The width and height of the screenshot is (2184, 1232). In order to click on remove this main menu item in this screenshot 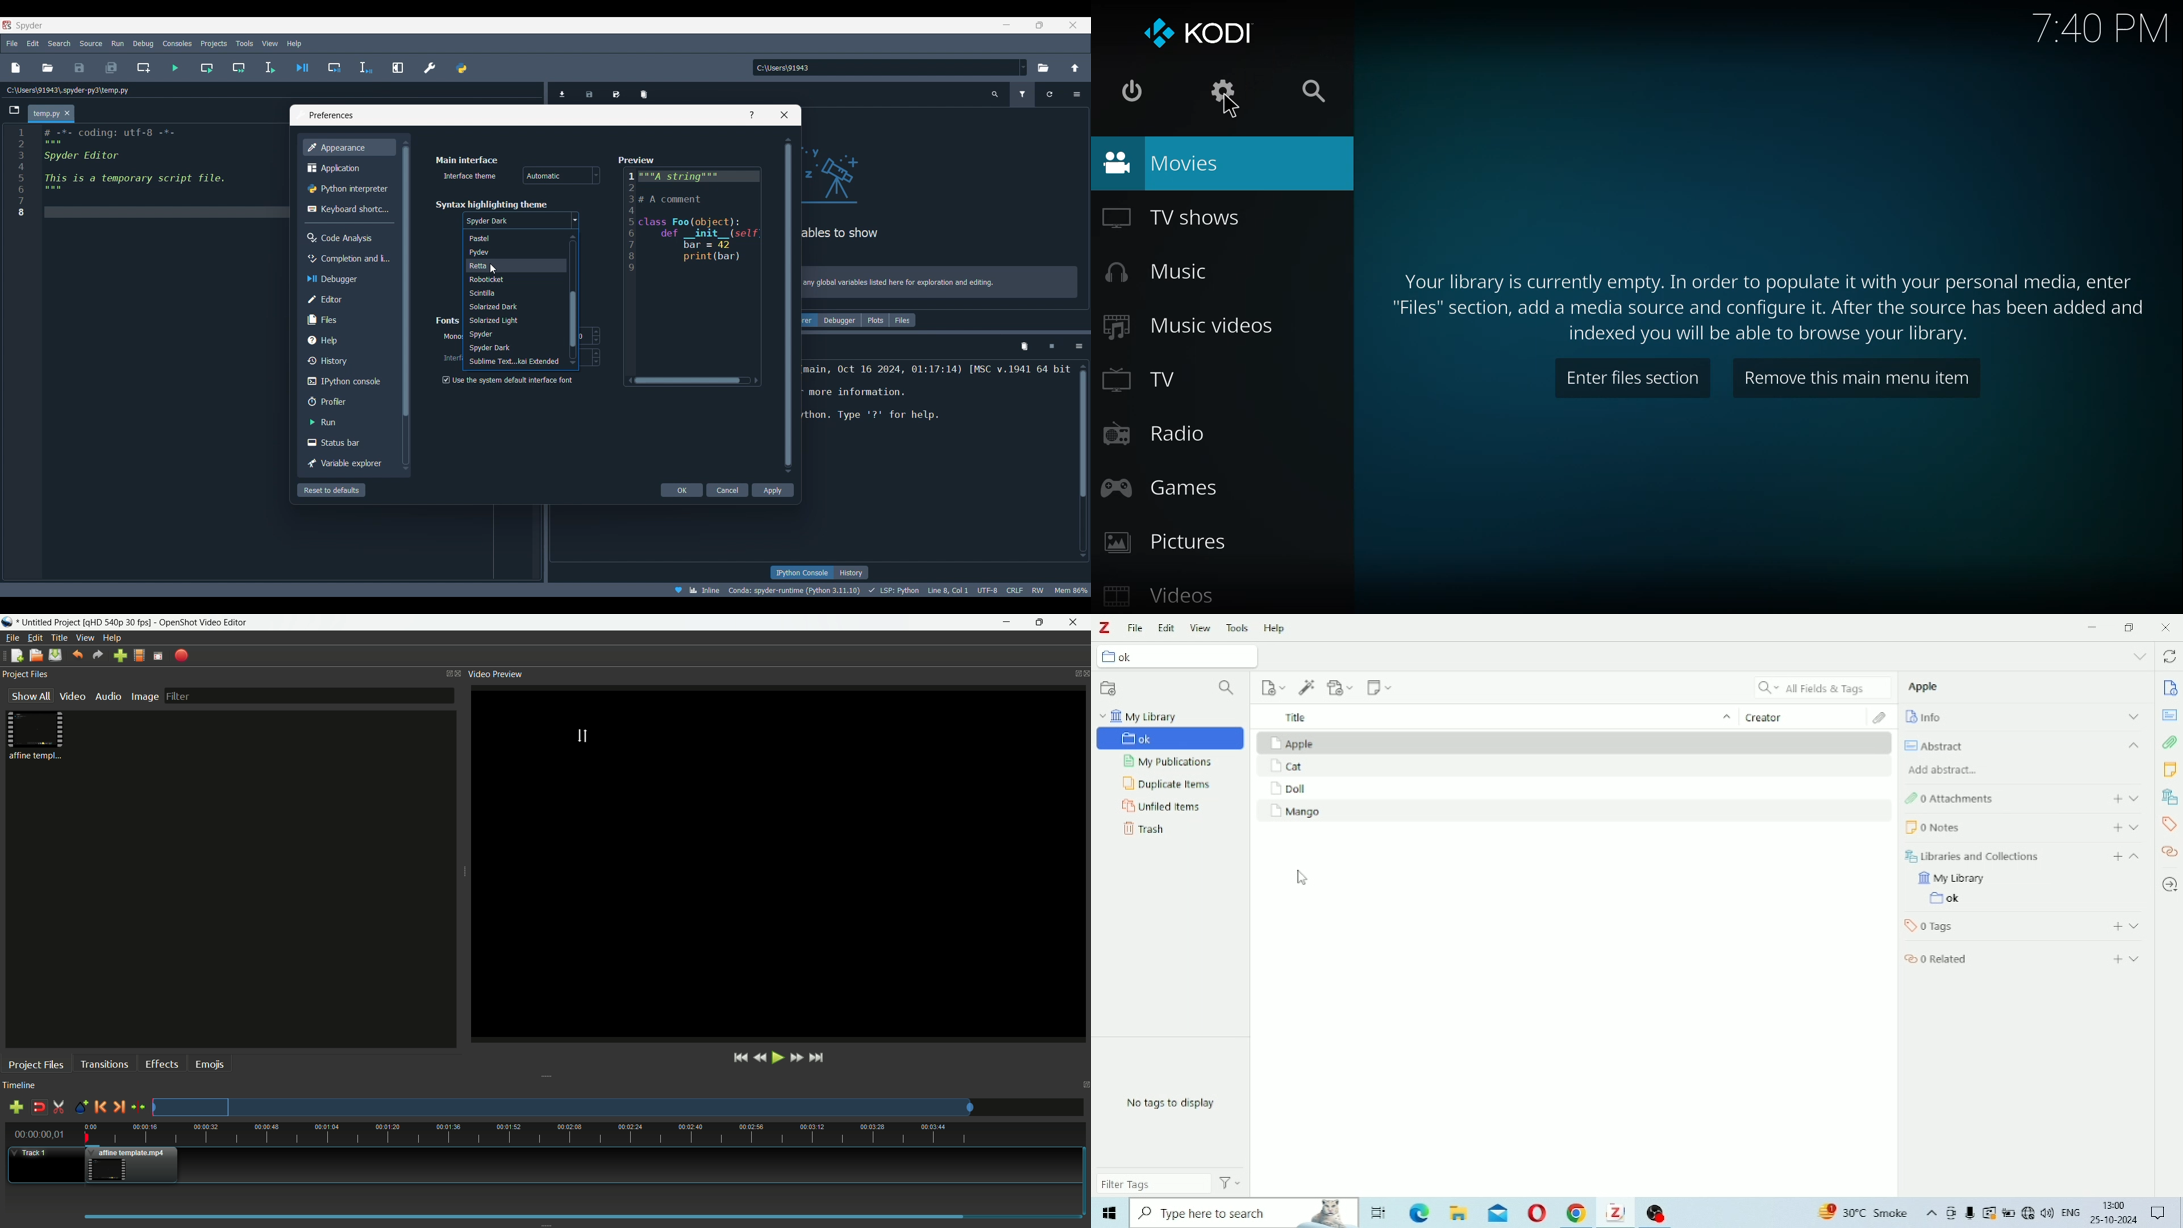, I will do `click(1854, 379)`.